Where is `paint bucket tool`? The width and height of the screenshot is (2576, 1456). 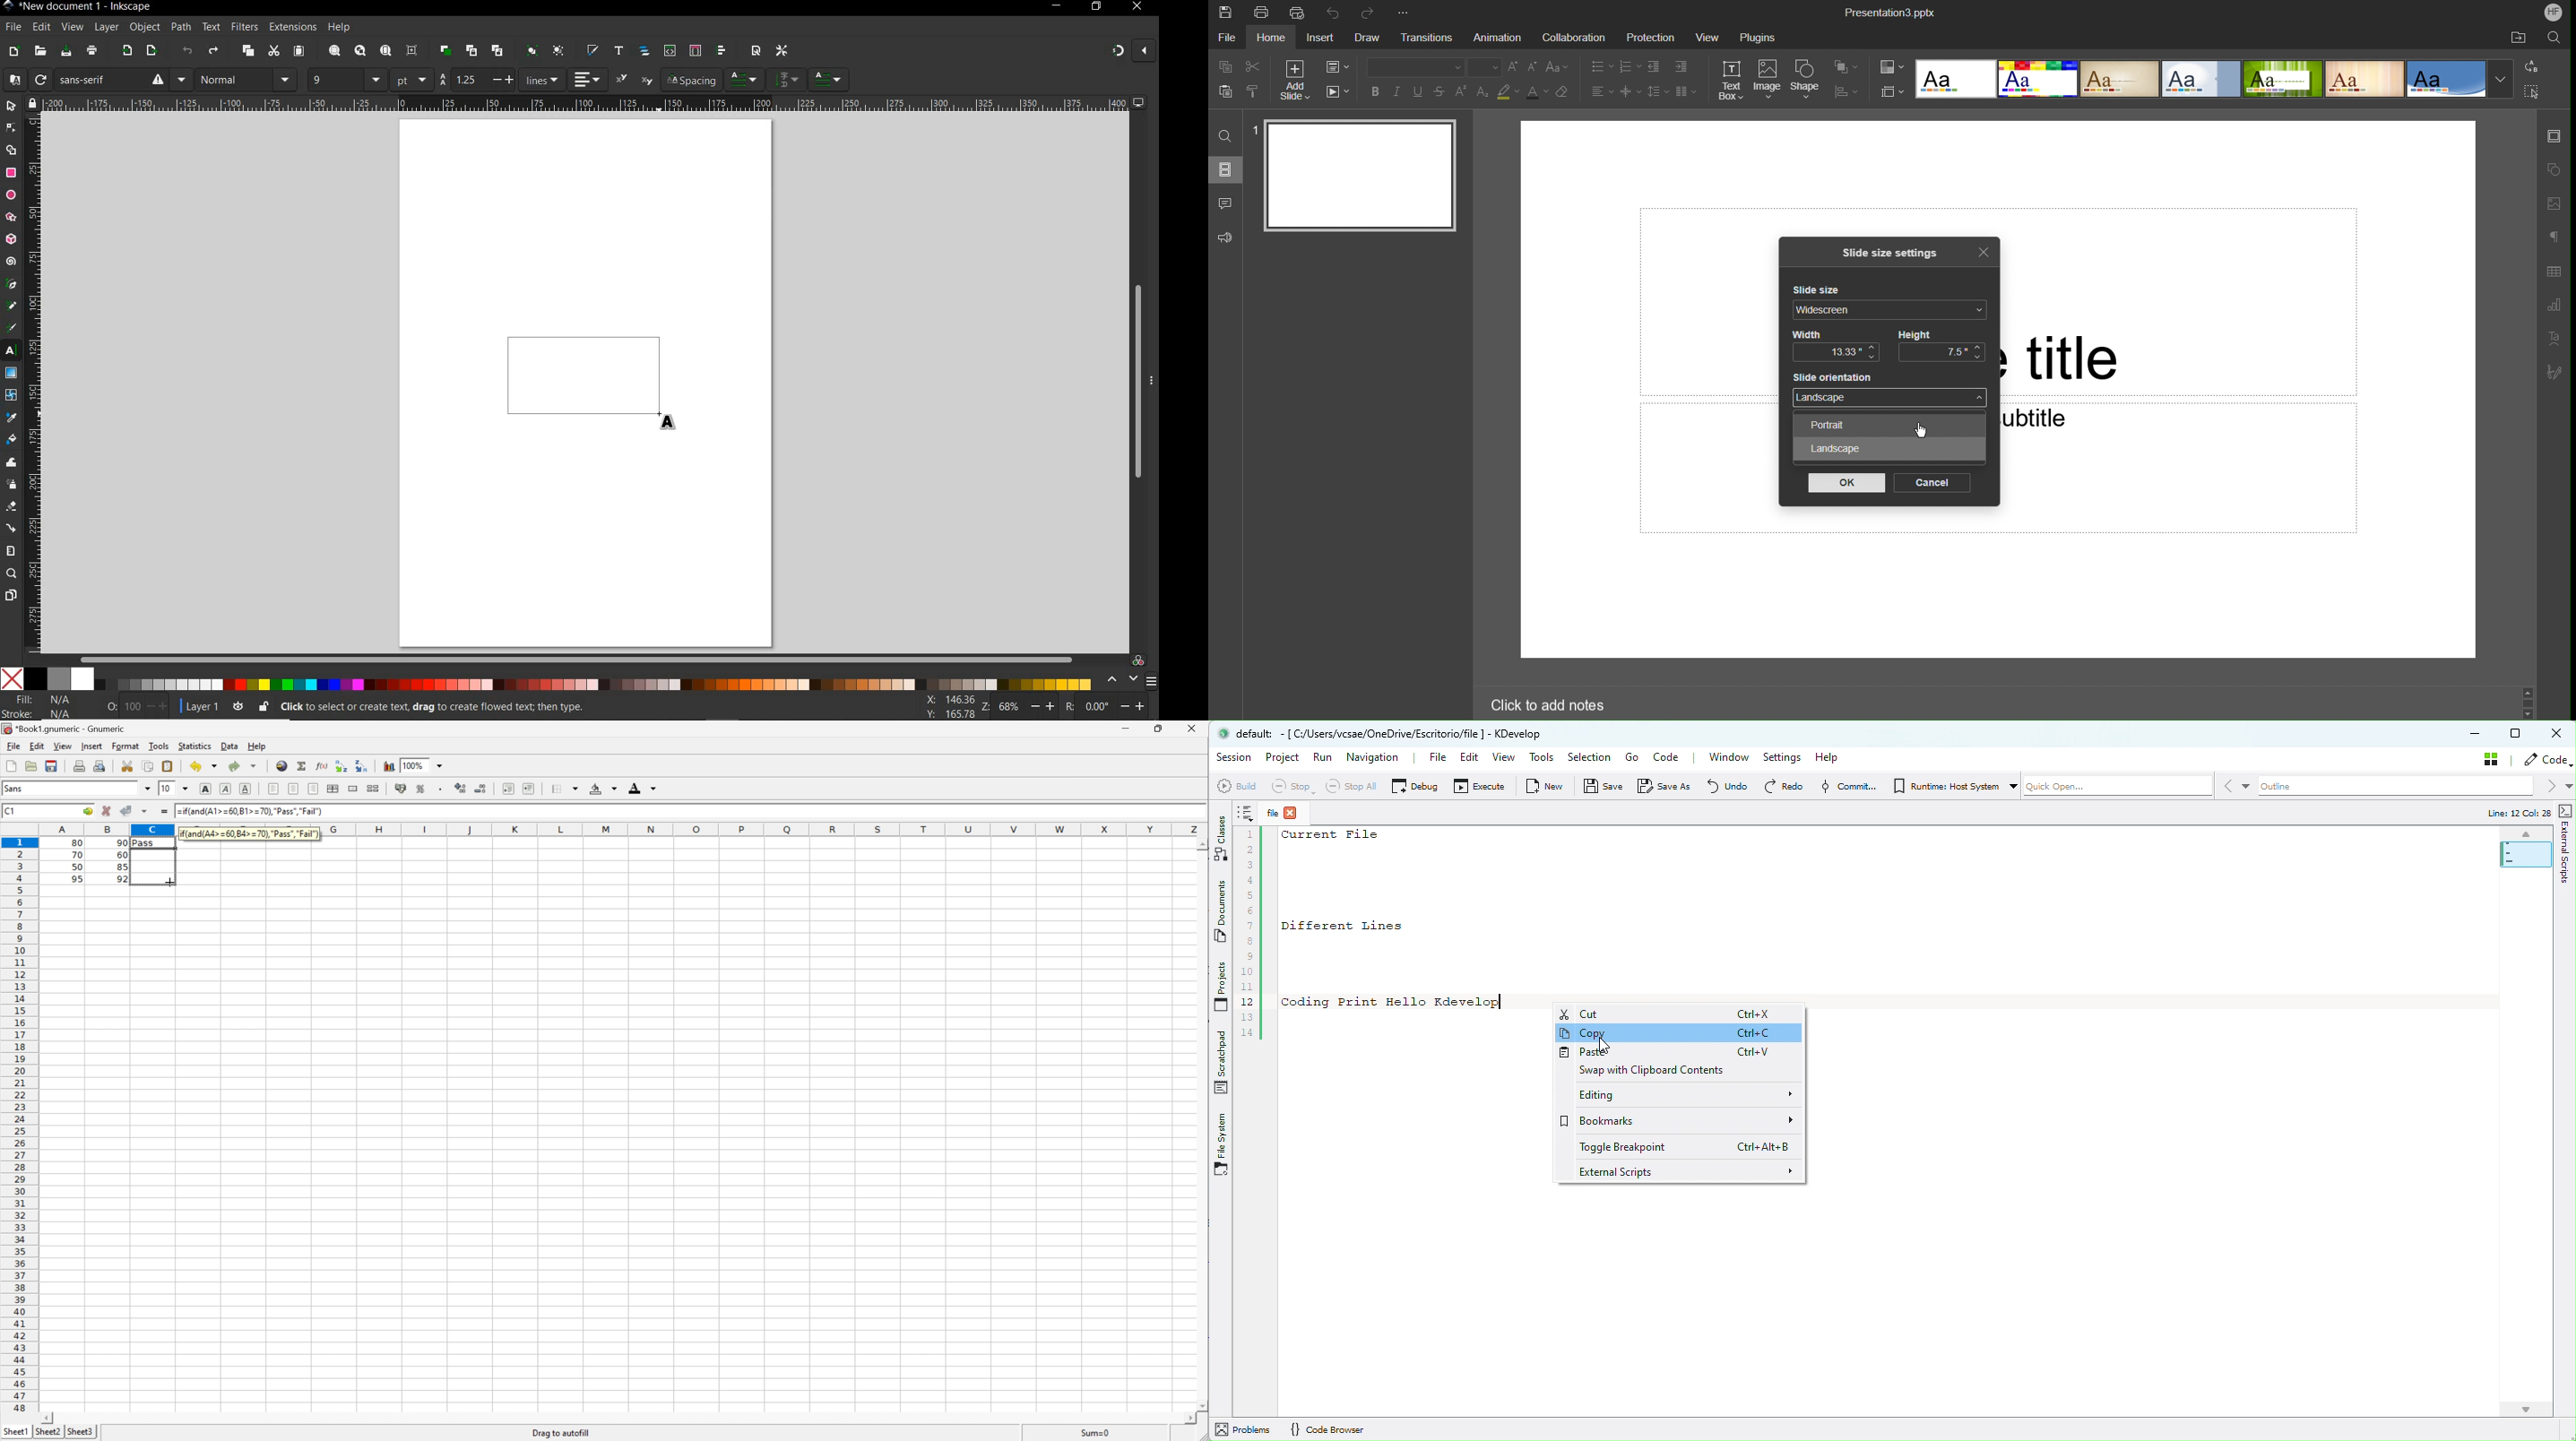 paint bucket tool is located at coordinates (11, 441).